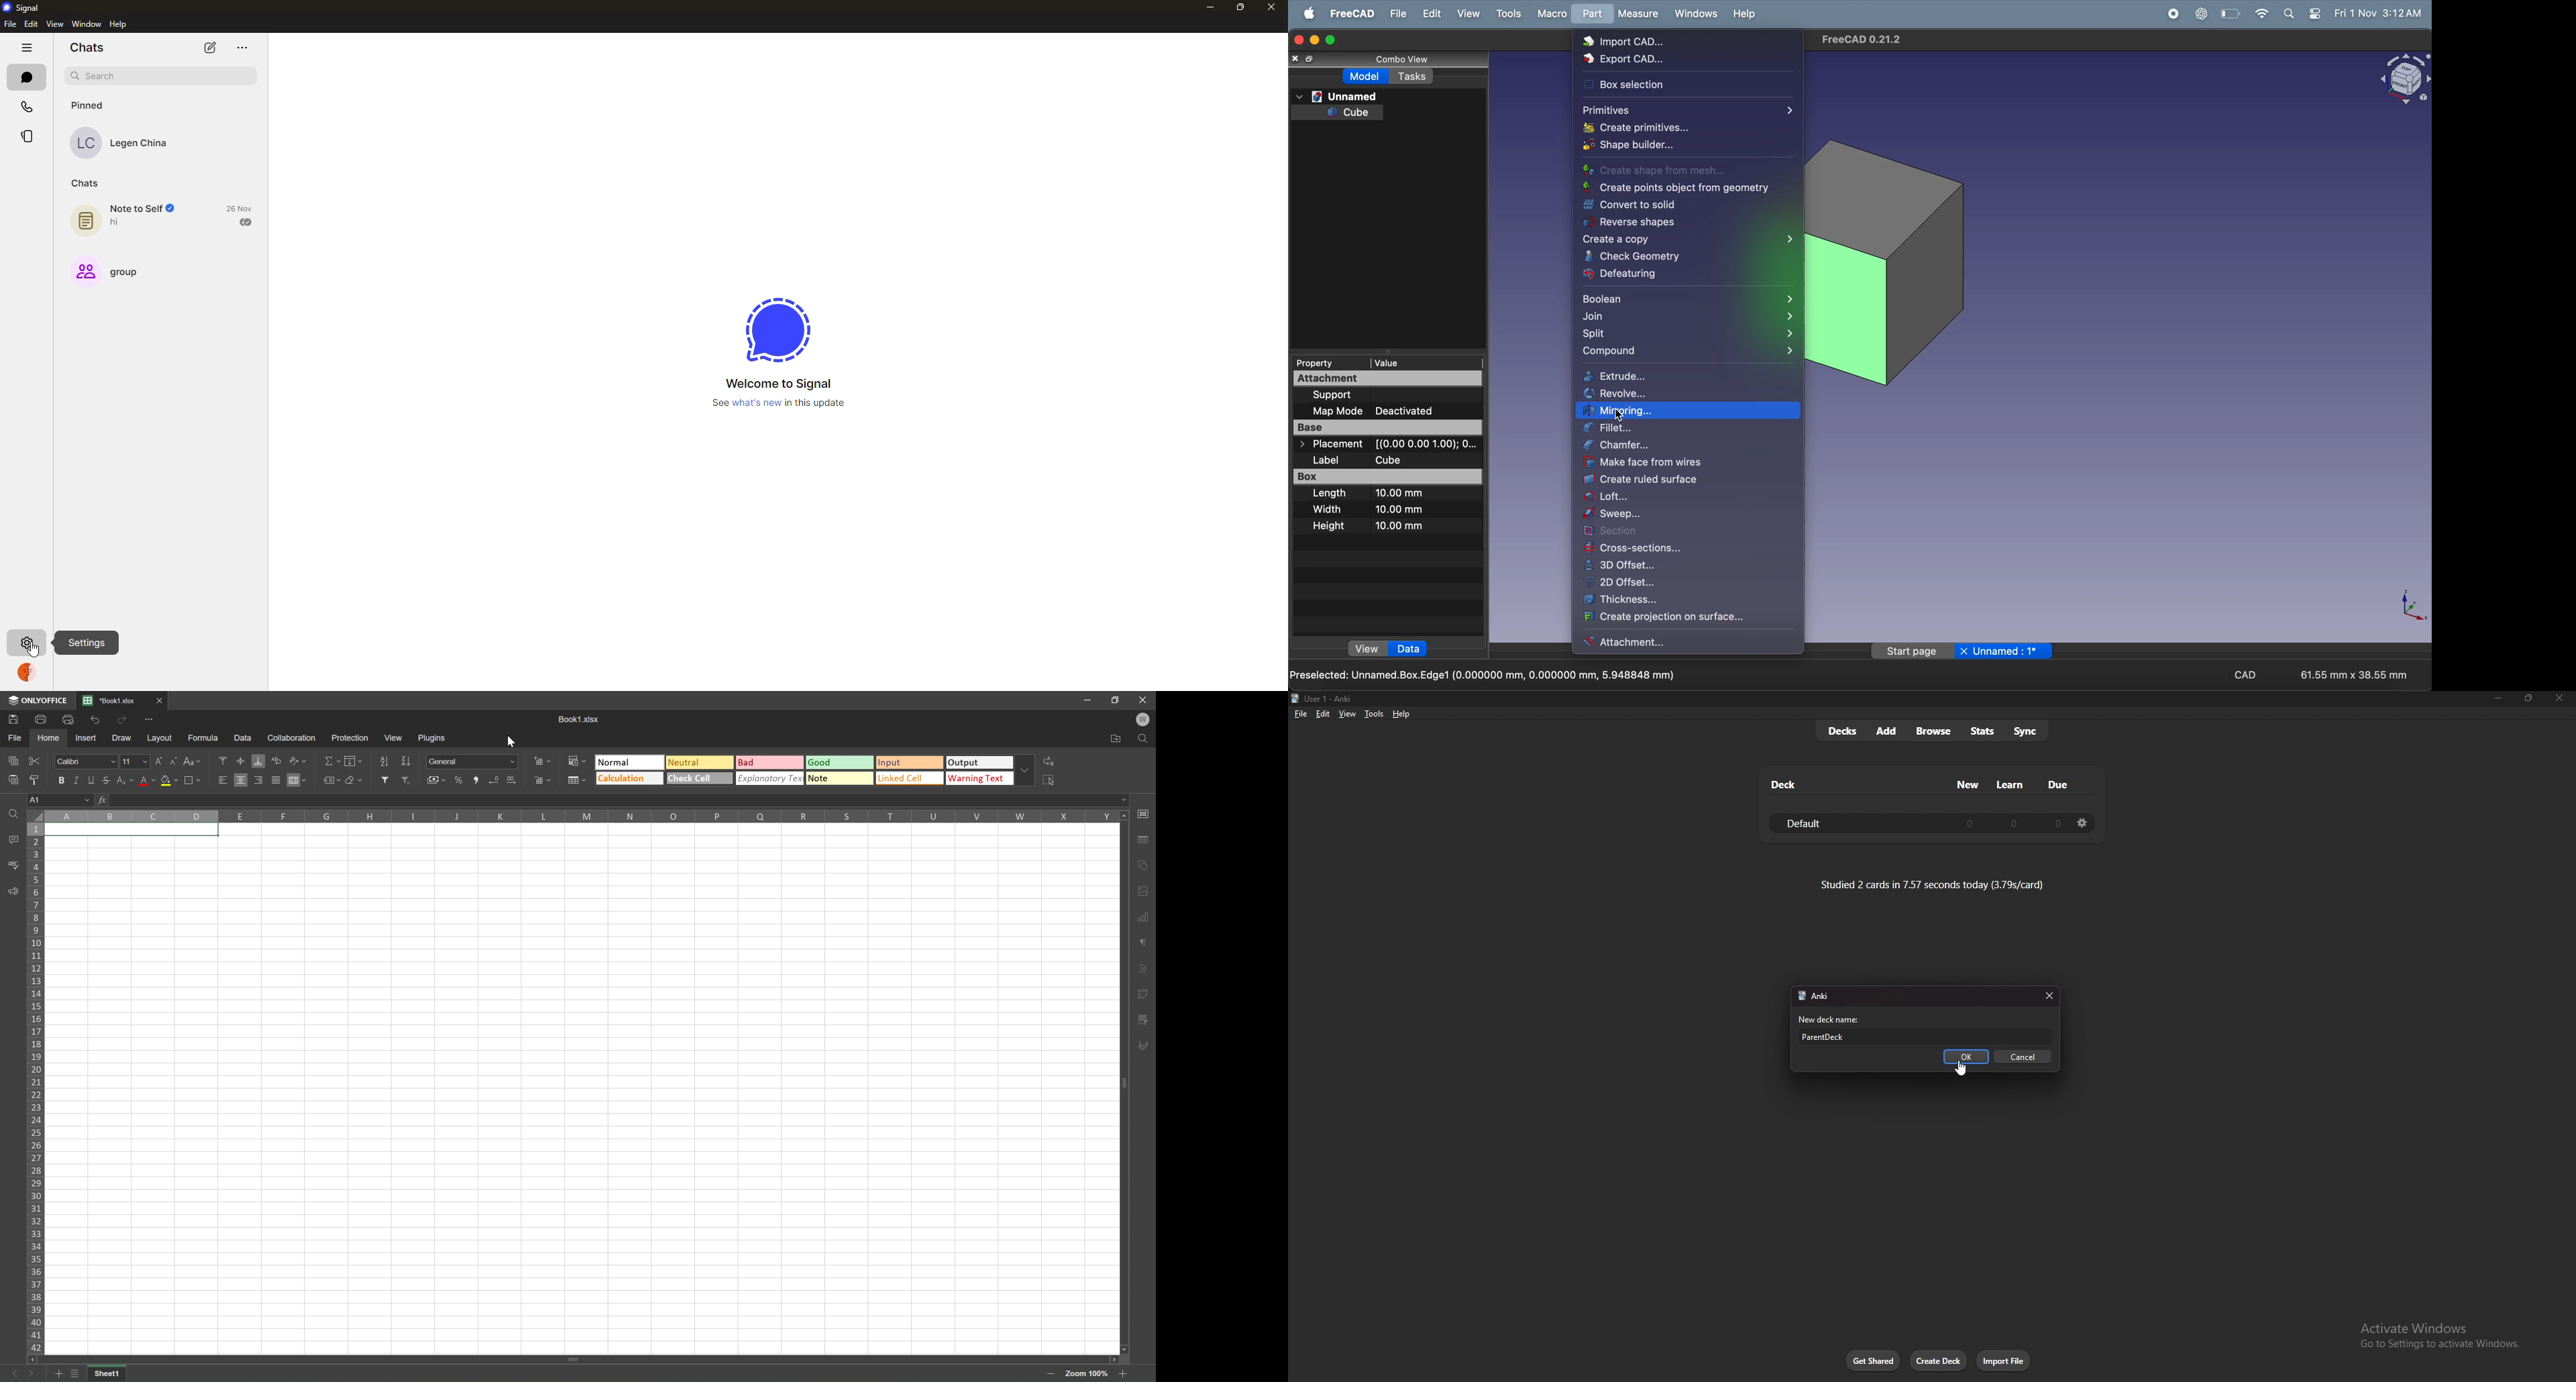  What do you see at coordinates (1690, 353) in the screenshot?
I see `compound` at bounding box center [1690, 353].